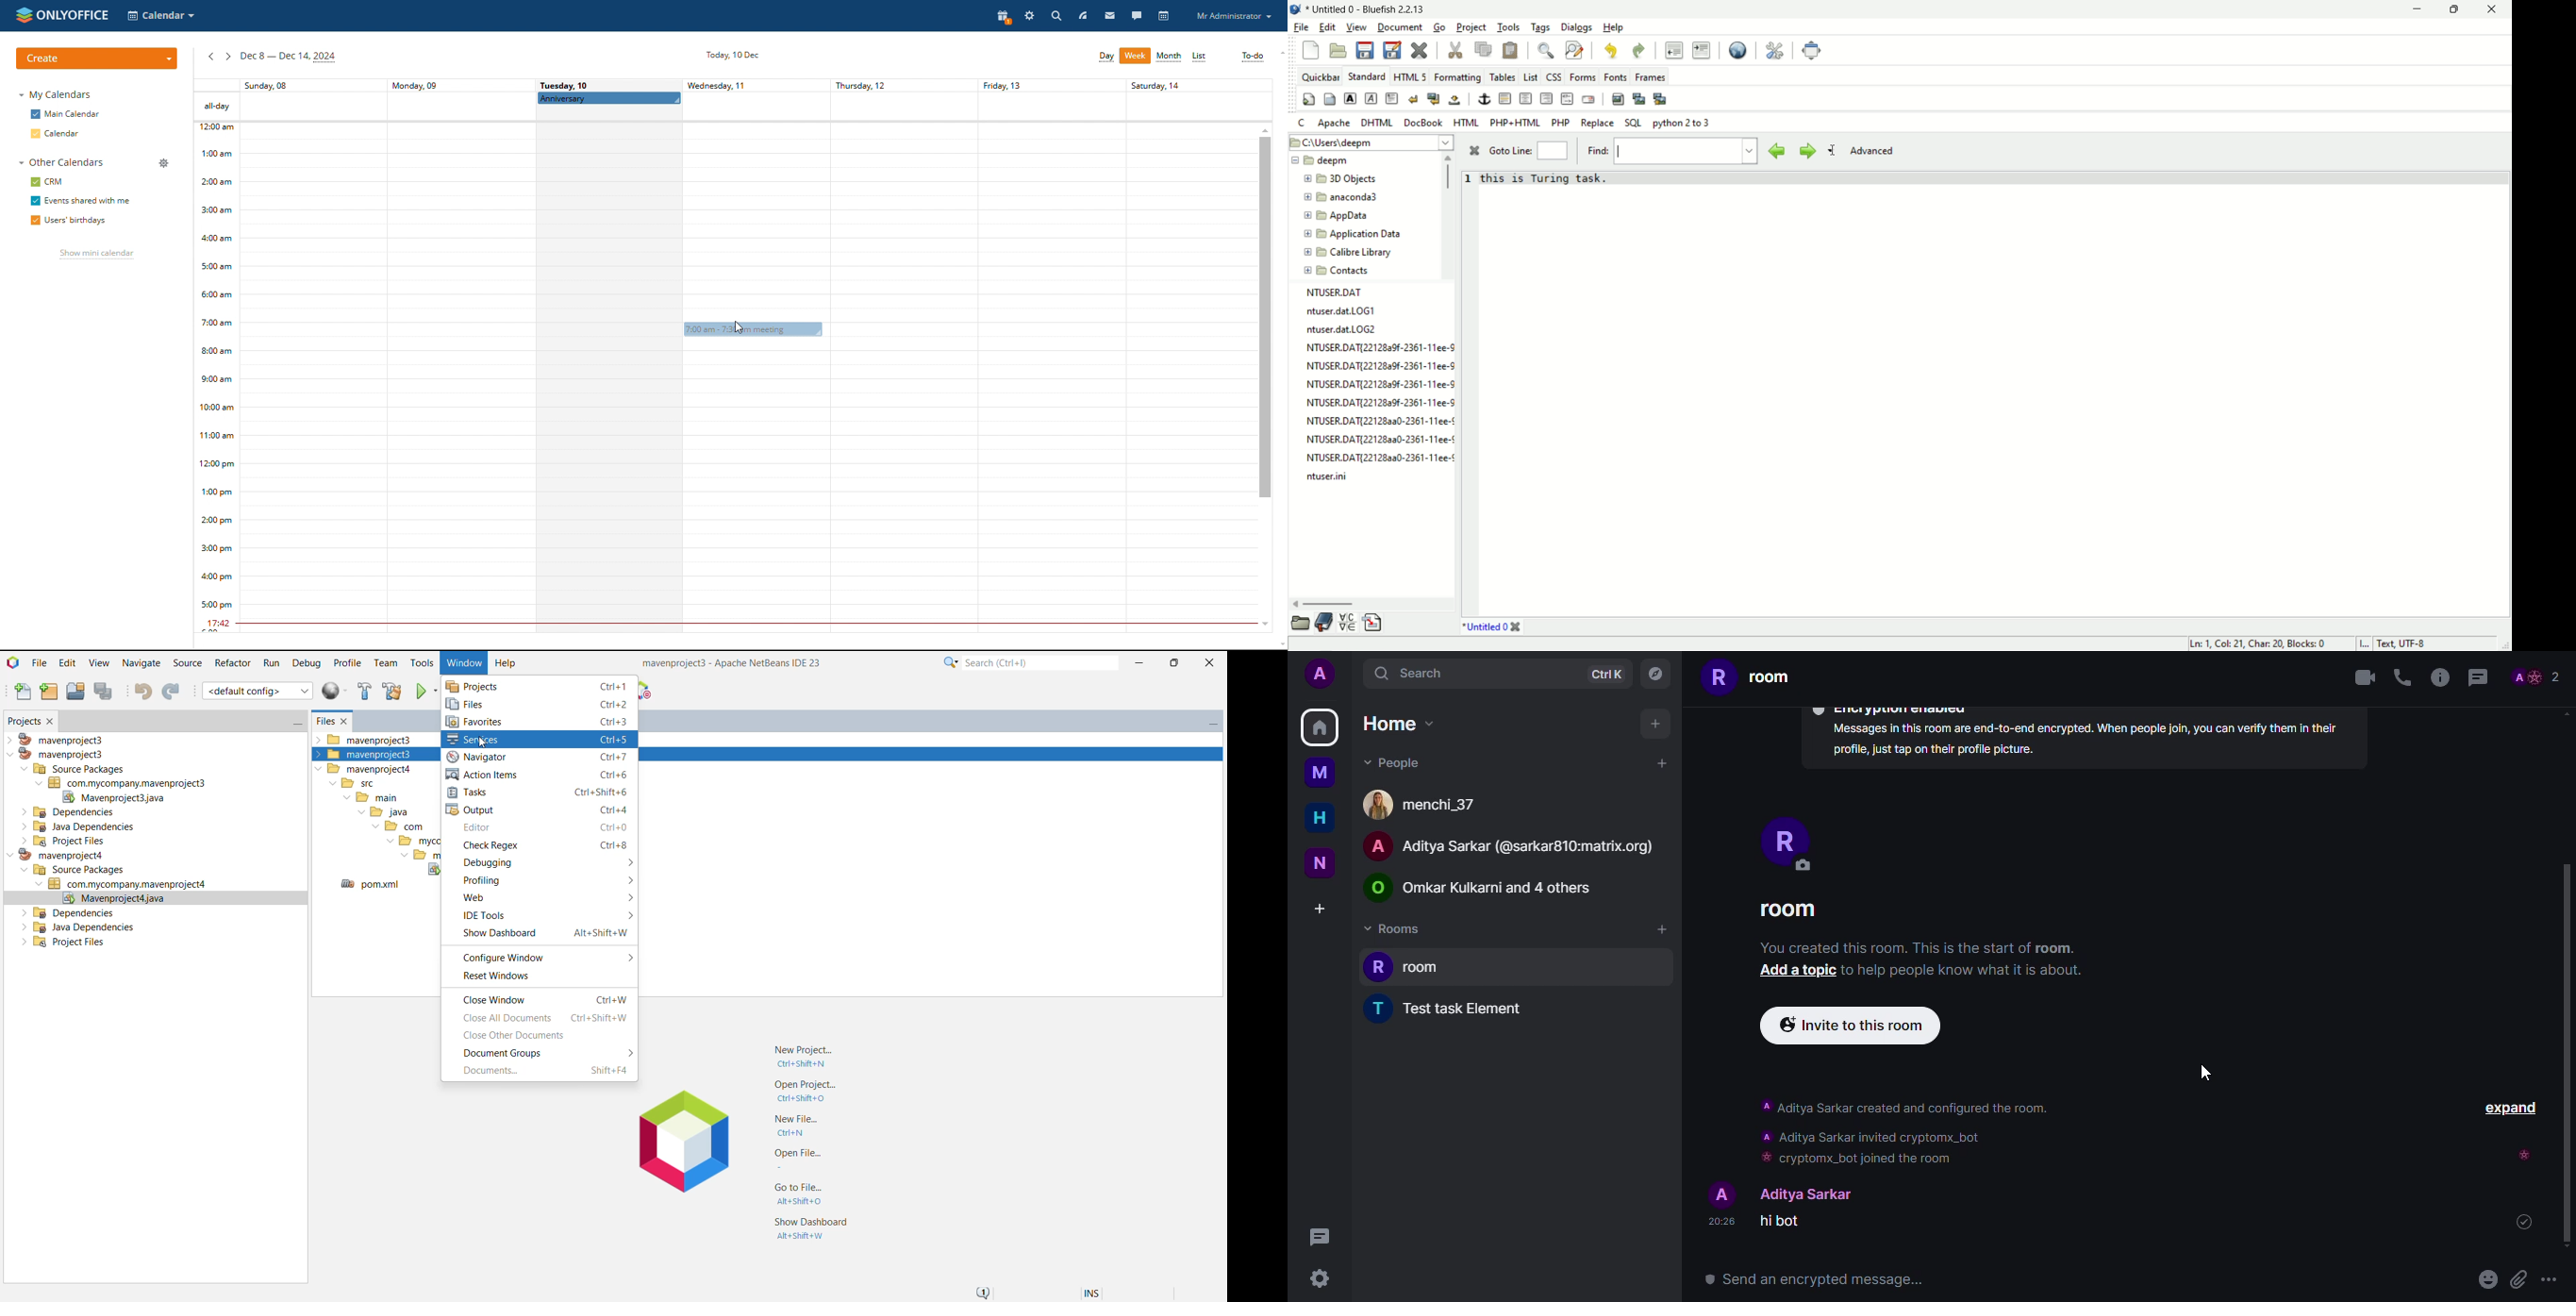 Image resolution: width=2576 pixels, height=1316 pixels. What do you see at coordinates (1485, 98) in the screenshot?
I see `anchor` at bounding box center [1485, 98].